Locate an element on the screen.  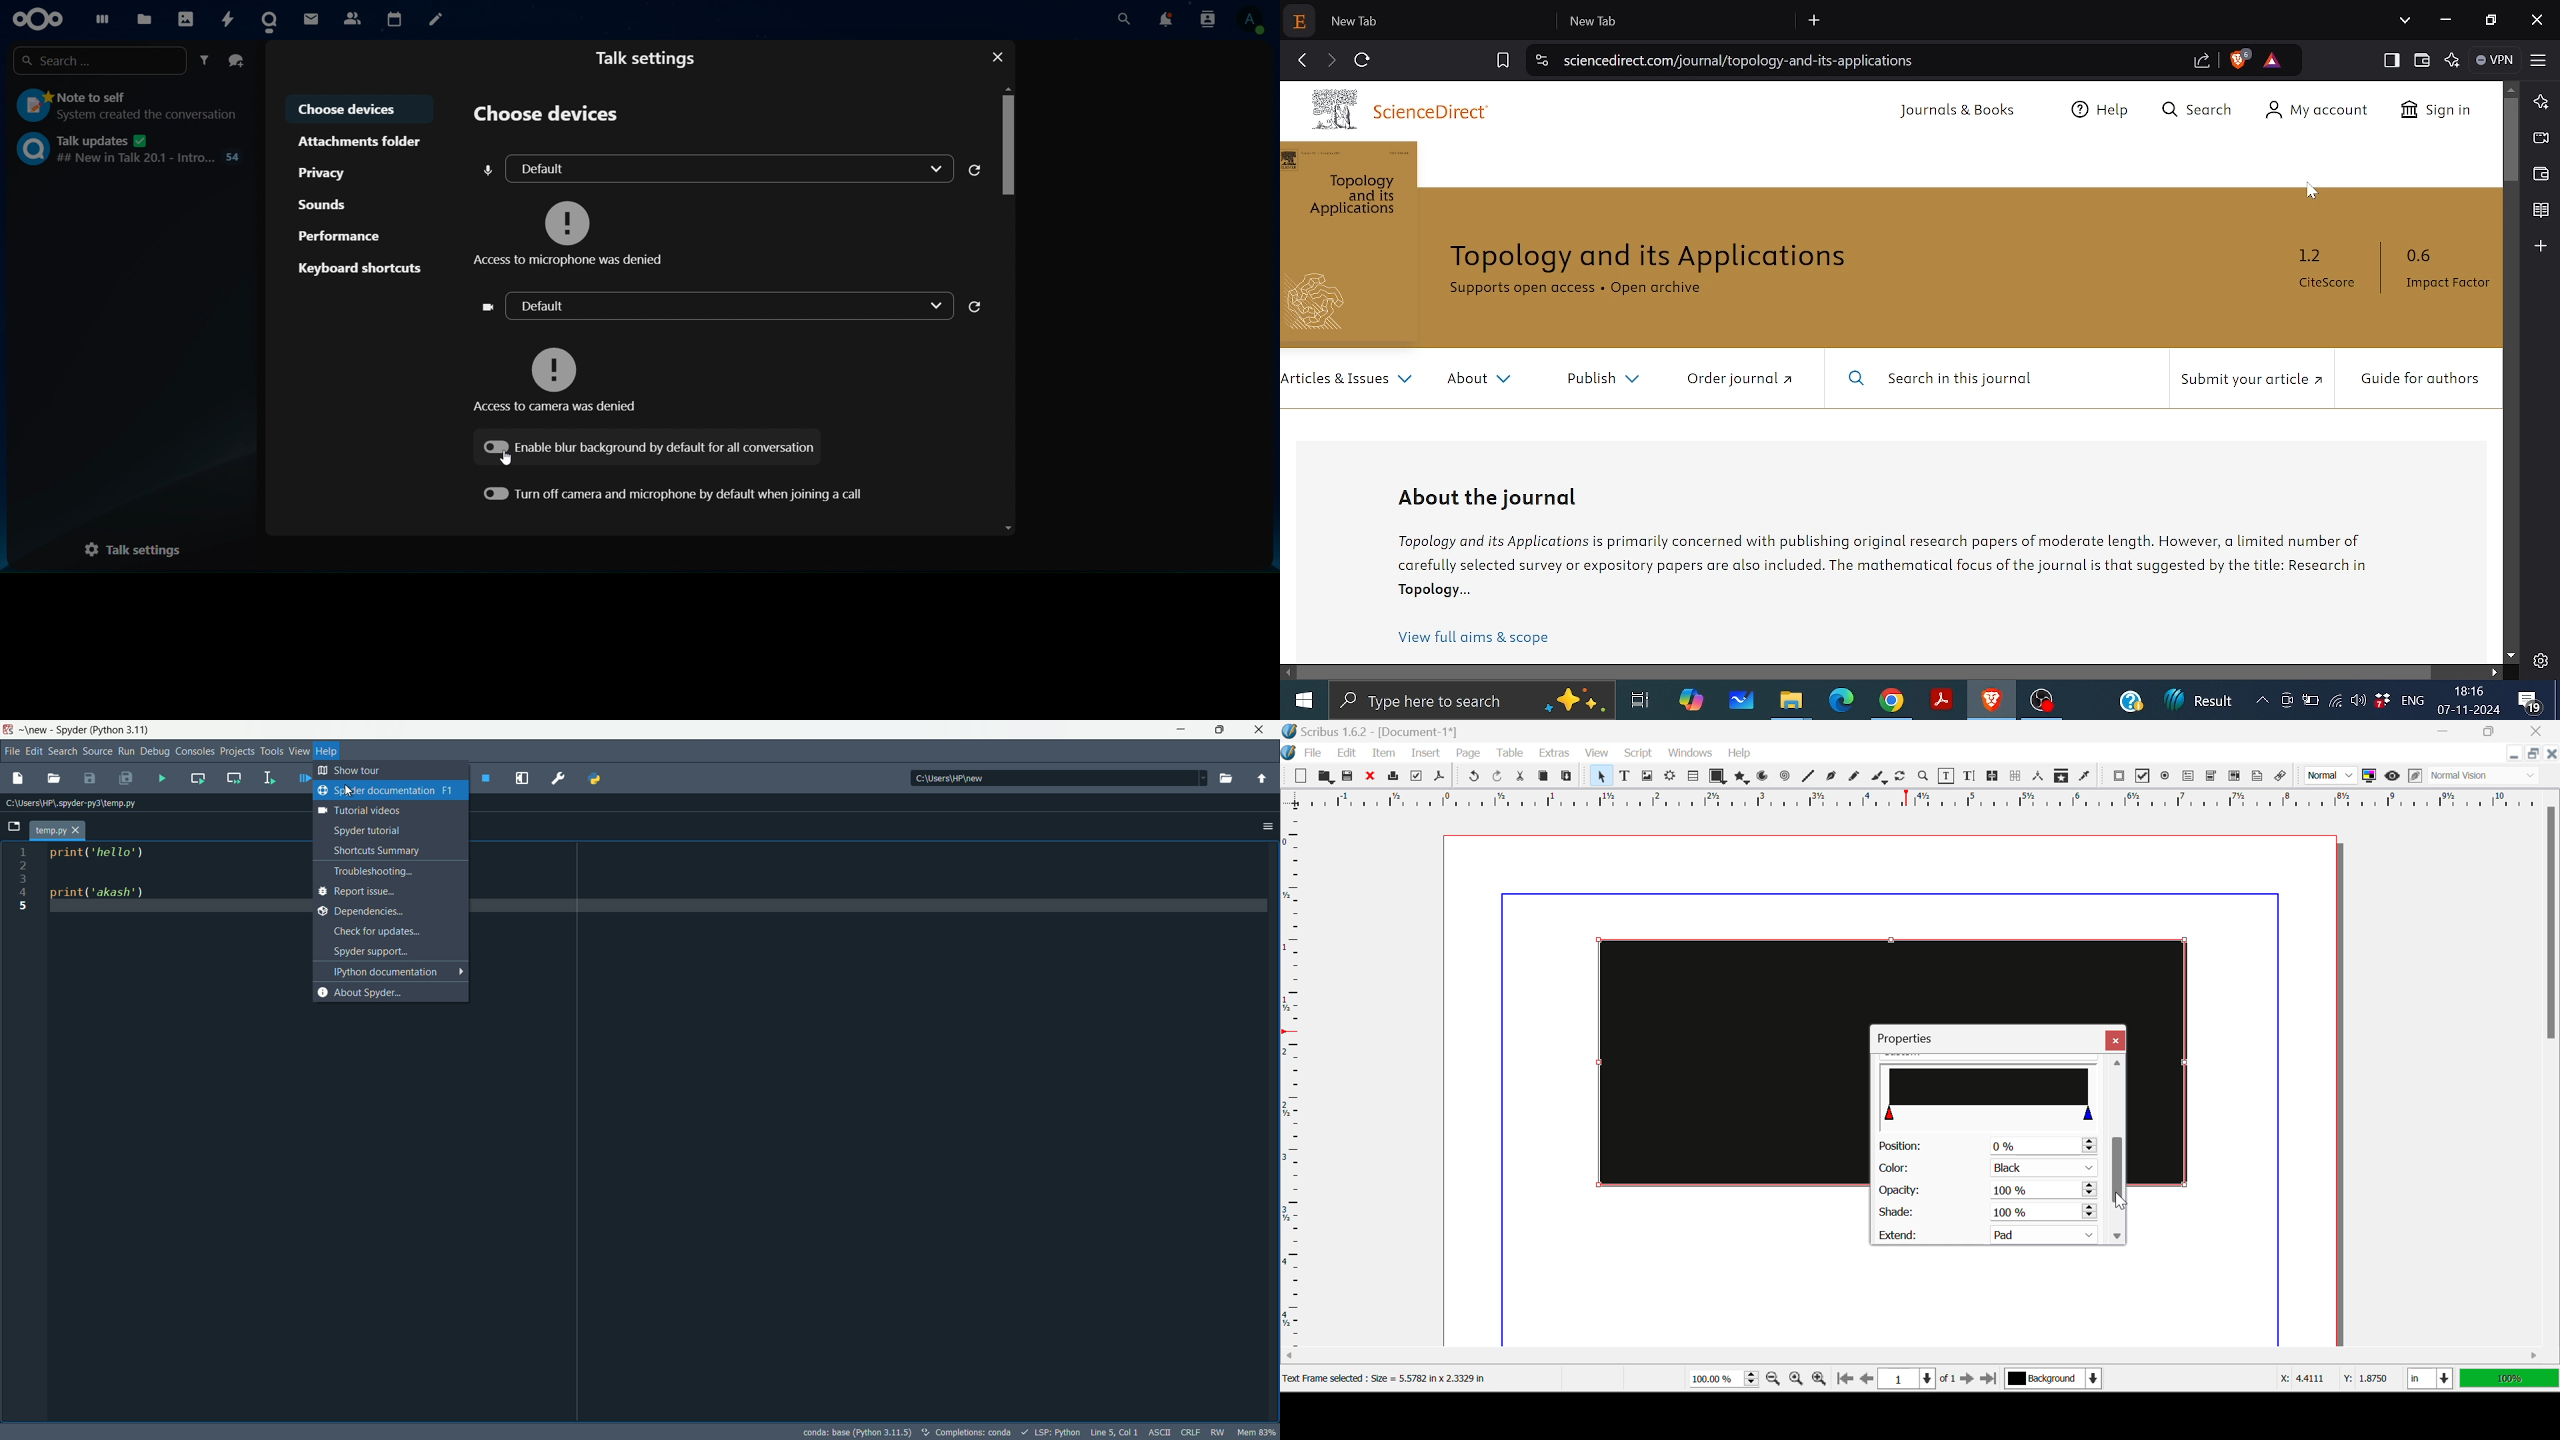
LSP:Python is located at coordinates (1055, 1432).